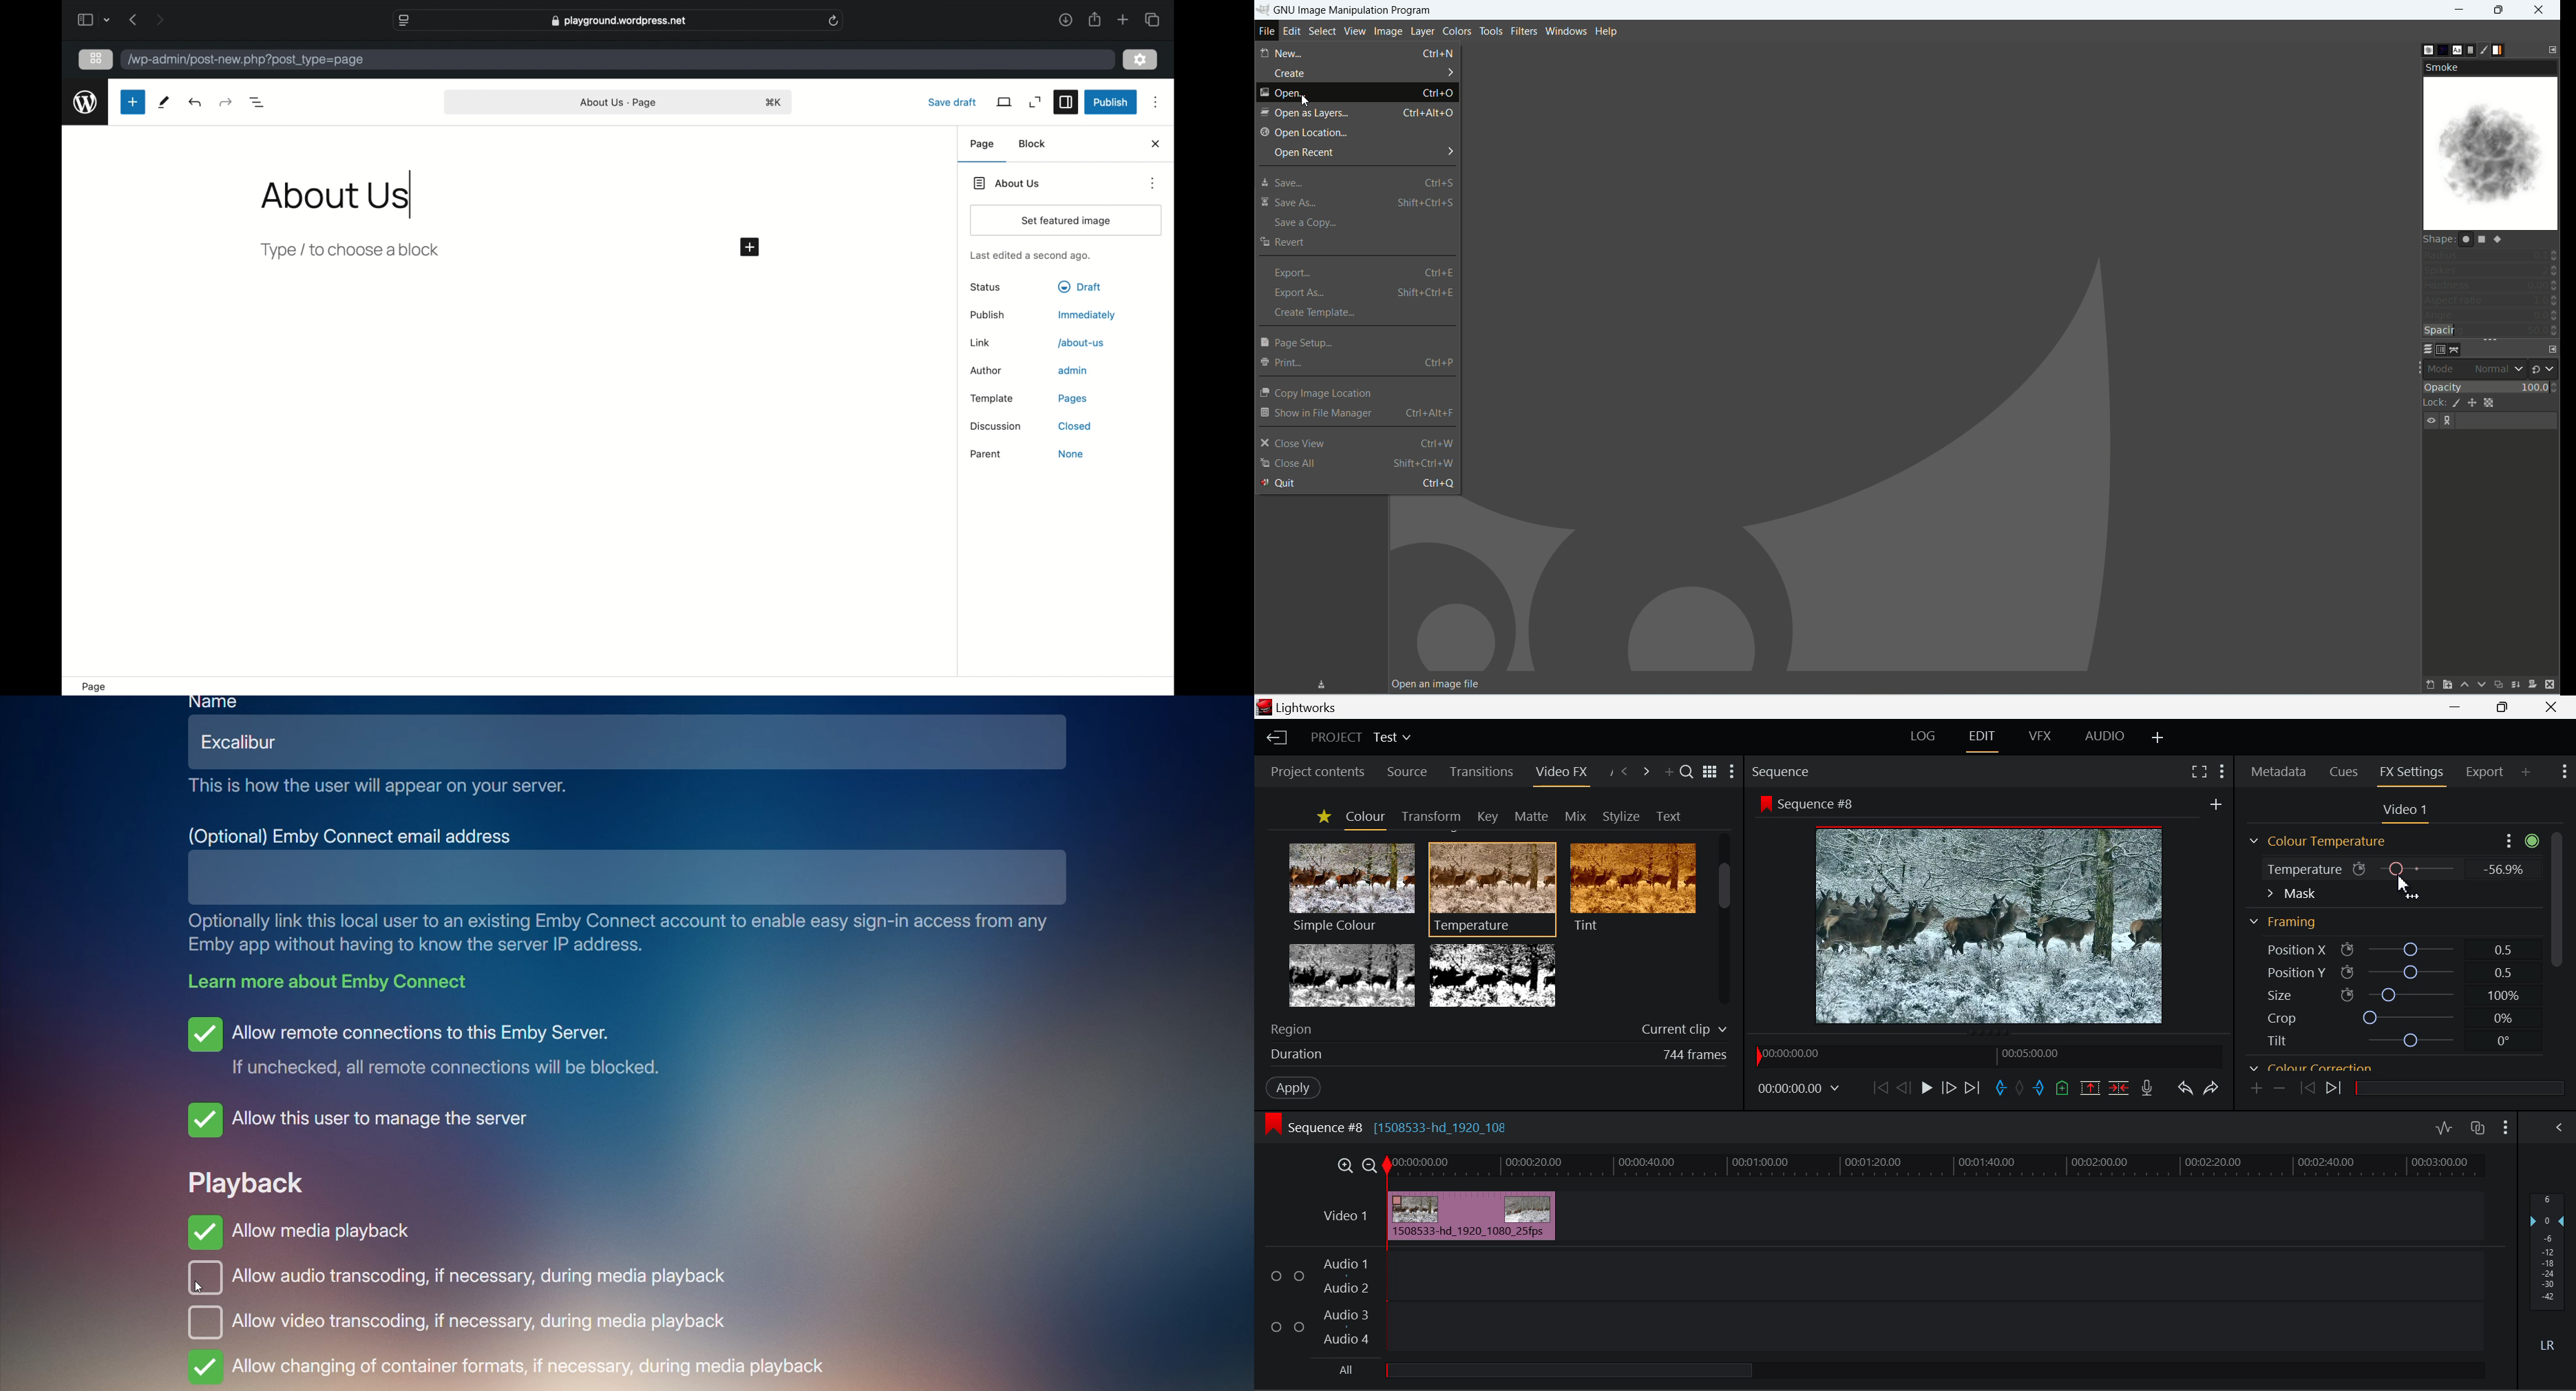 The width and height of the screenshot is (2576, 1400). Describe the element at coordinates (1006, 102) in the screenshot. I see `view` at that location.